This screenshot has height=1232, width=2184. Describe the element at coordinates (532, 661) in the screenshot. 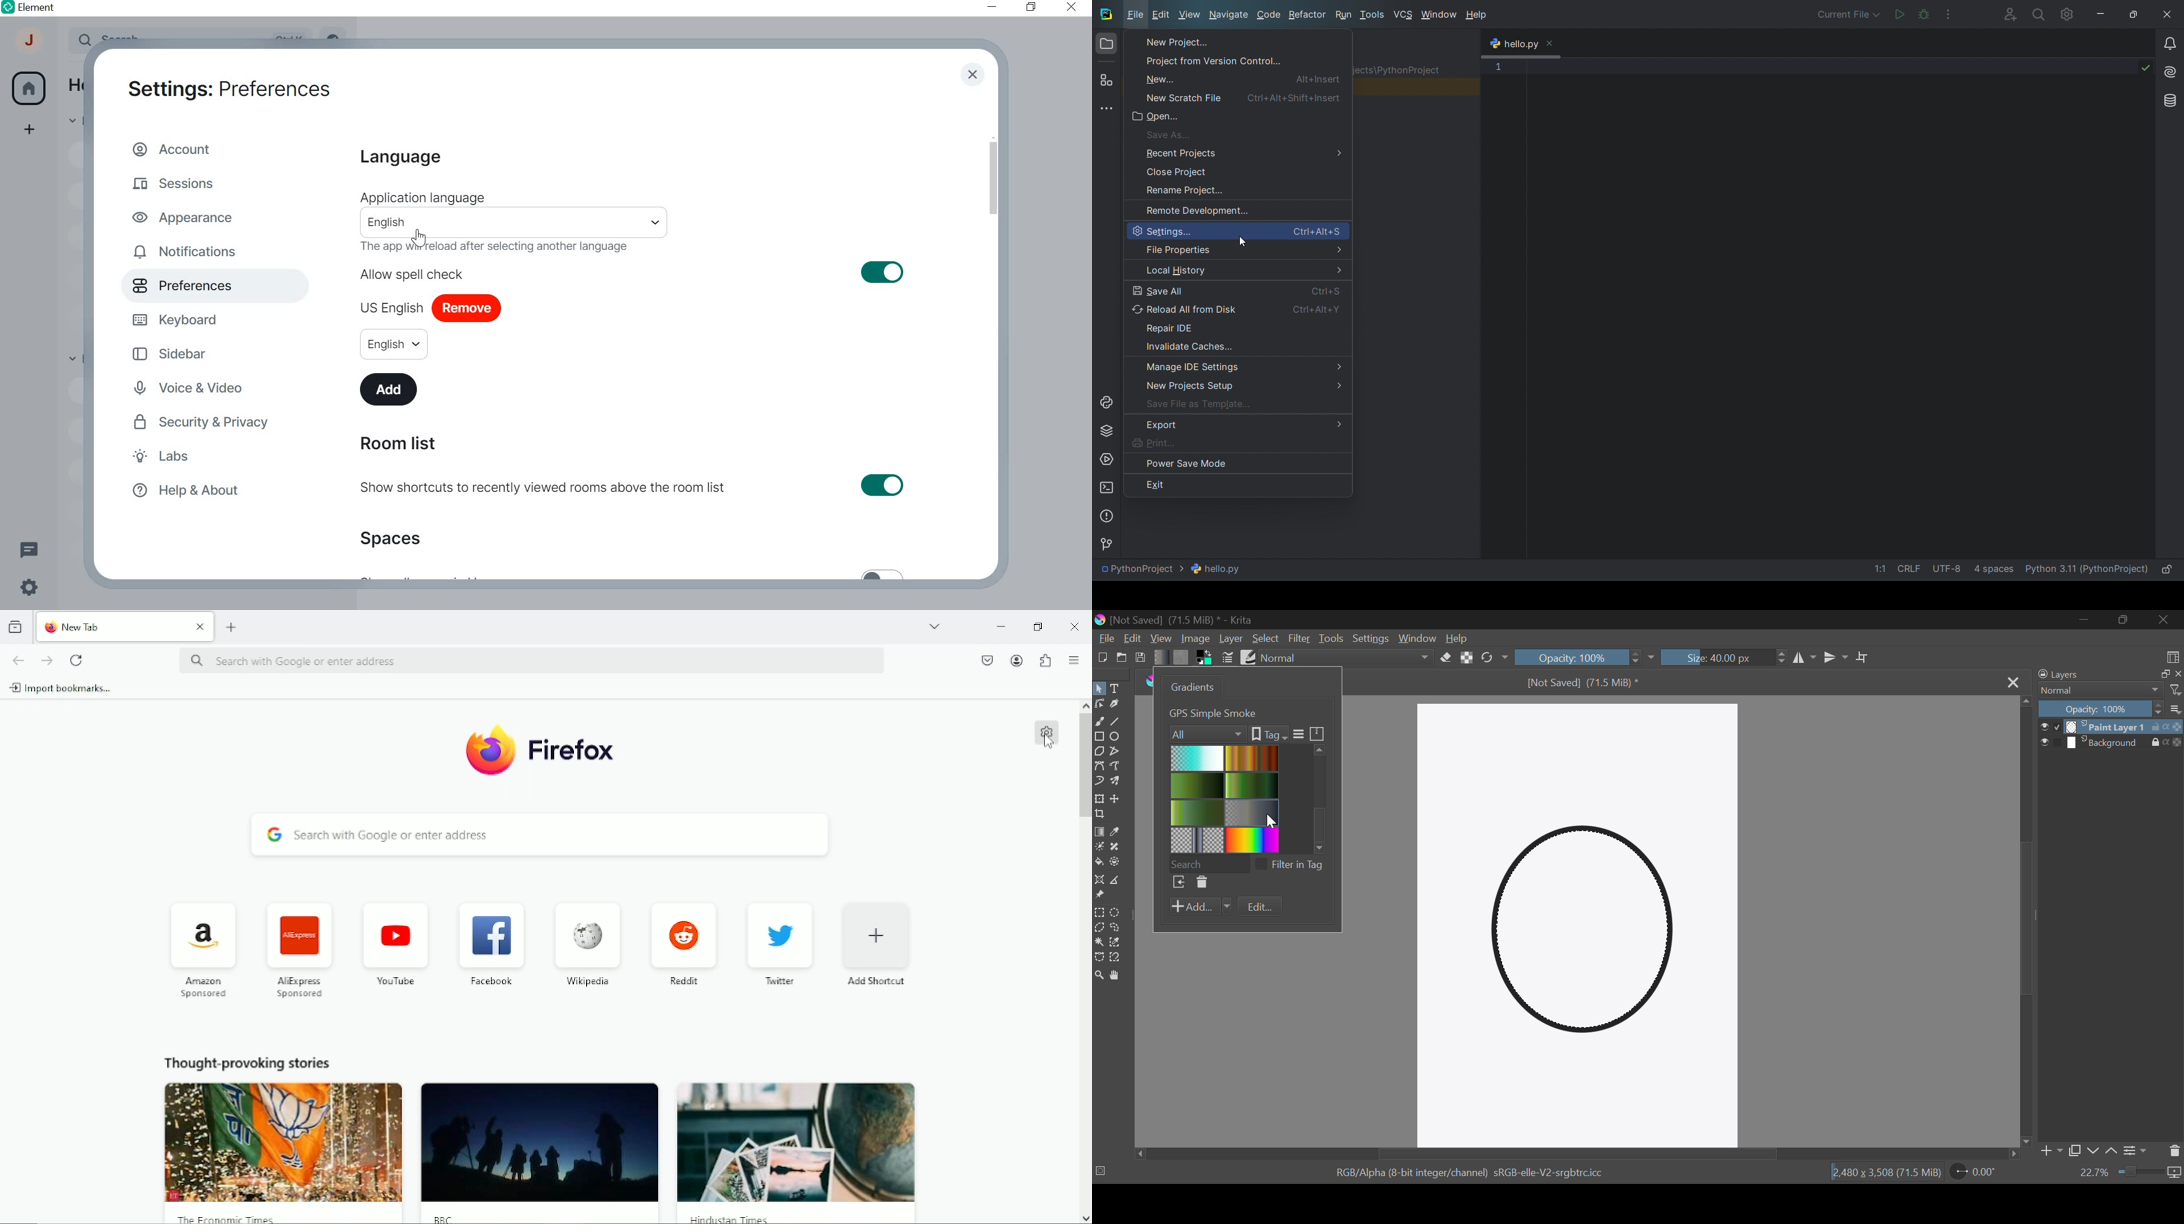

I see `Search with Google or enter address` at that location.